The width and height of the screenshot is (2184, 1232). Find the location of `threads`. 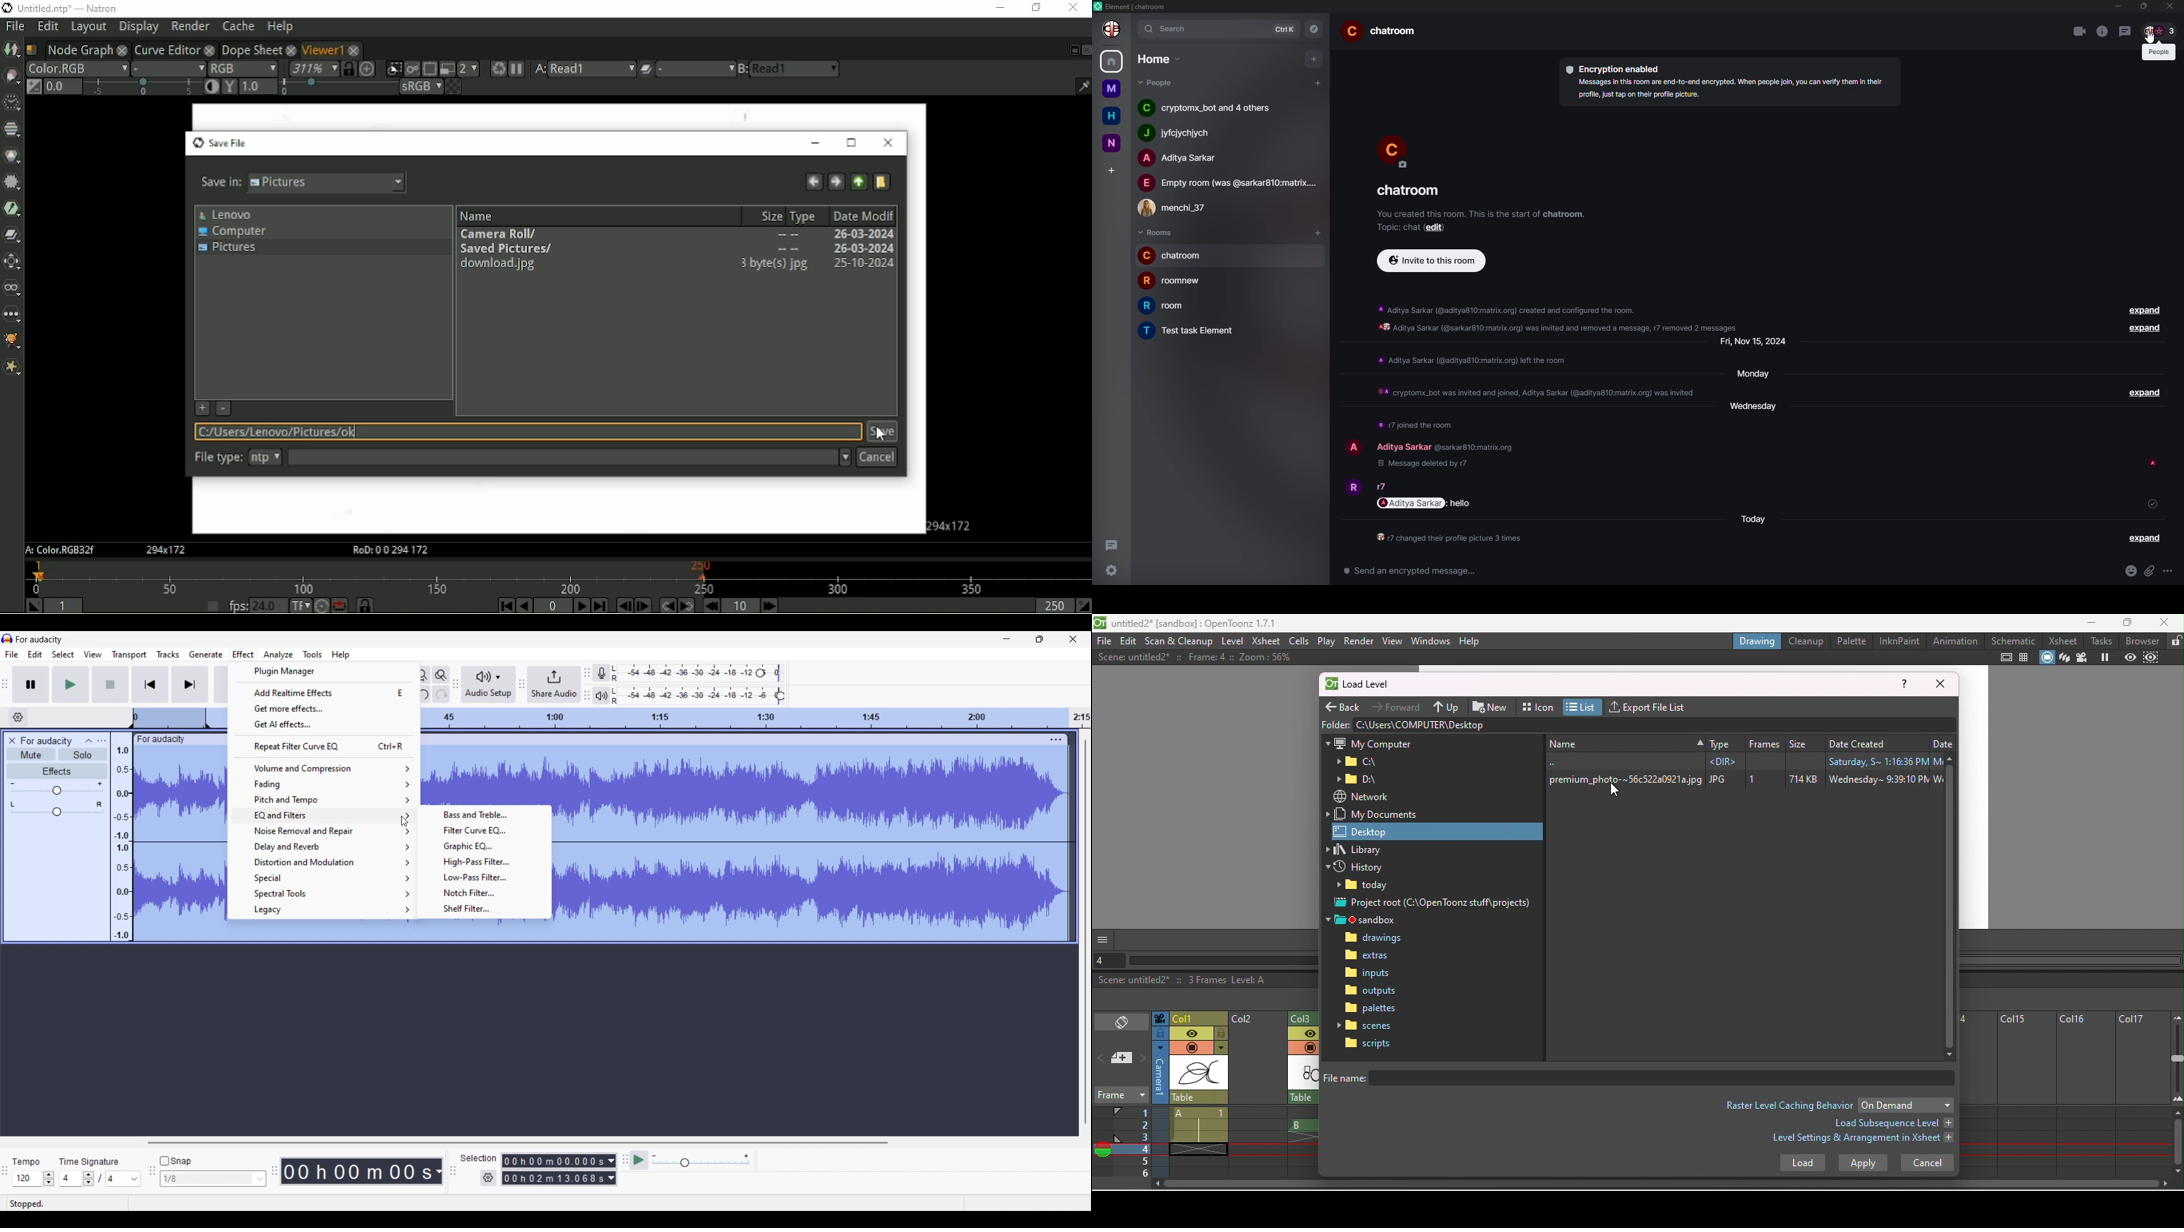

threads is located at coordinates (1109, 545).